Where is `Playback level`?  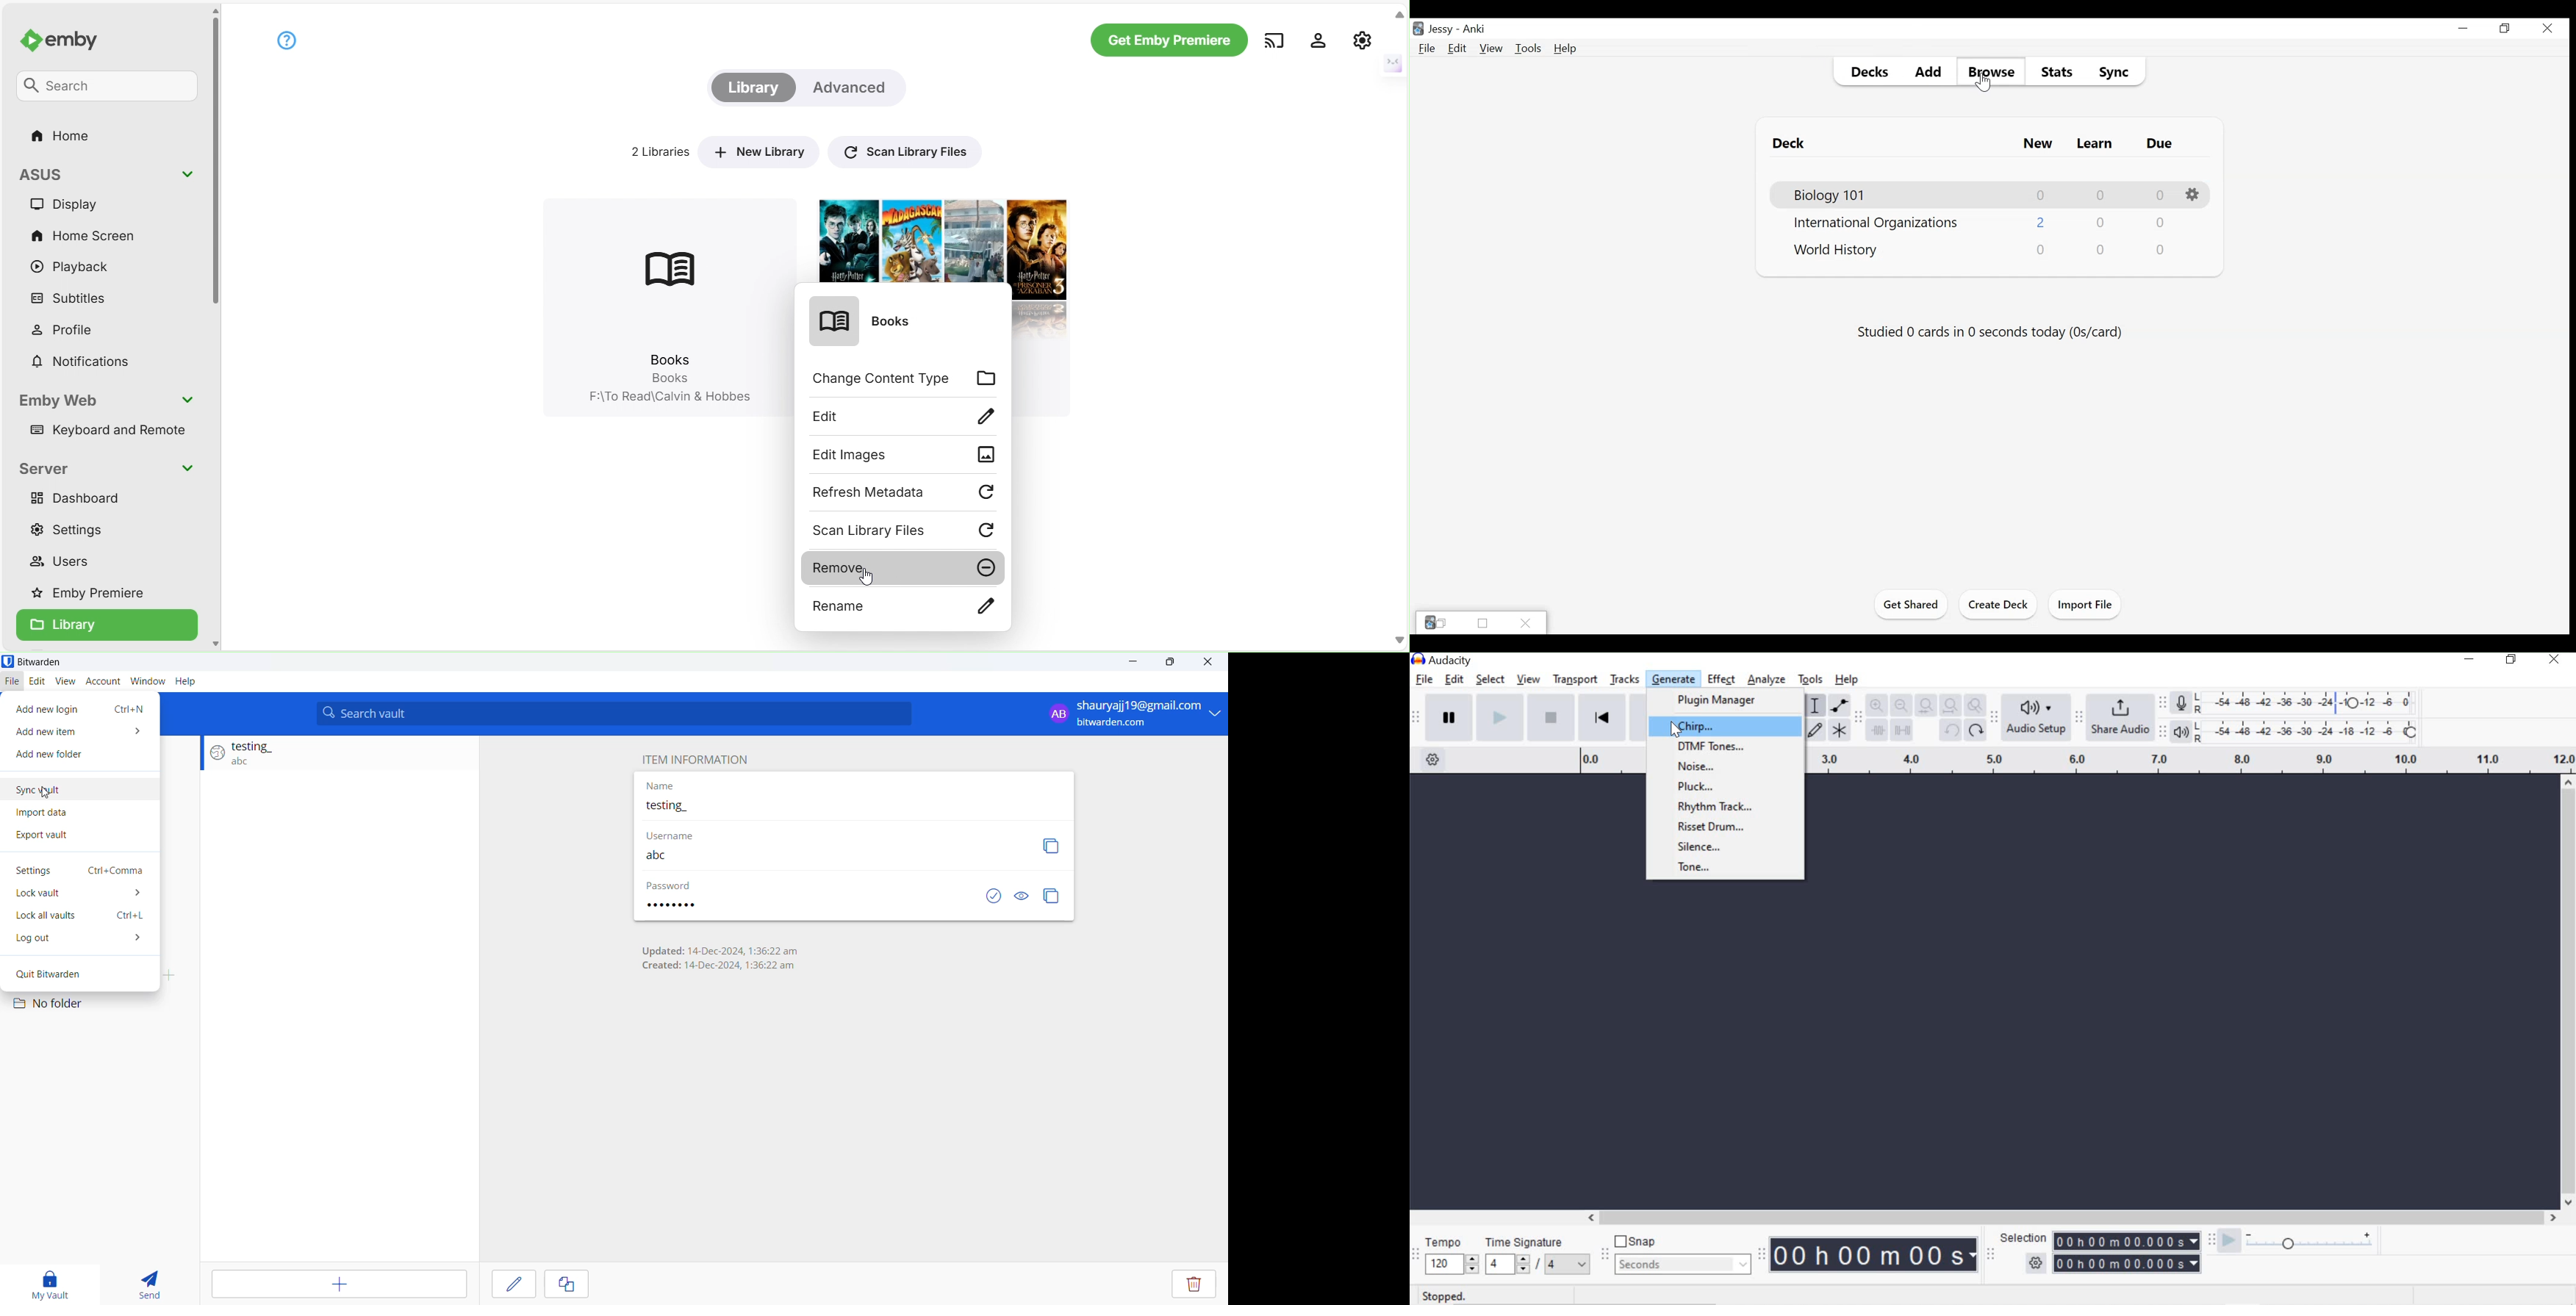 Playback level is located at coordinates (2310, 731).